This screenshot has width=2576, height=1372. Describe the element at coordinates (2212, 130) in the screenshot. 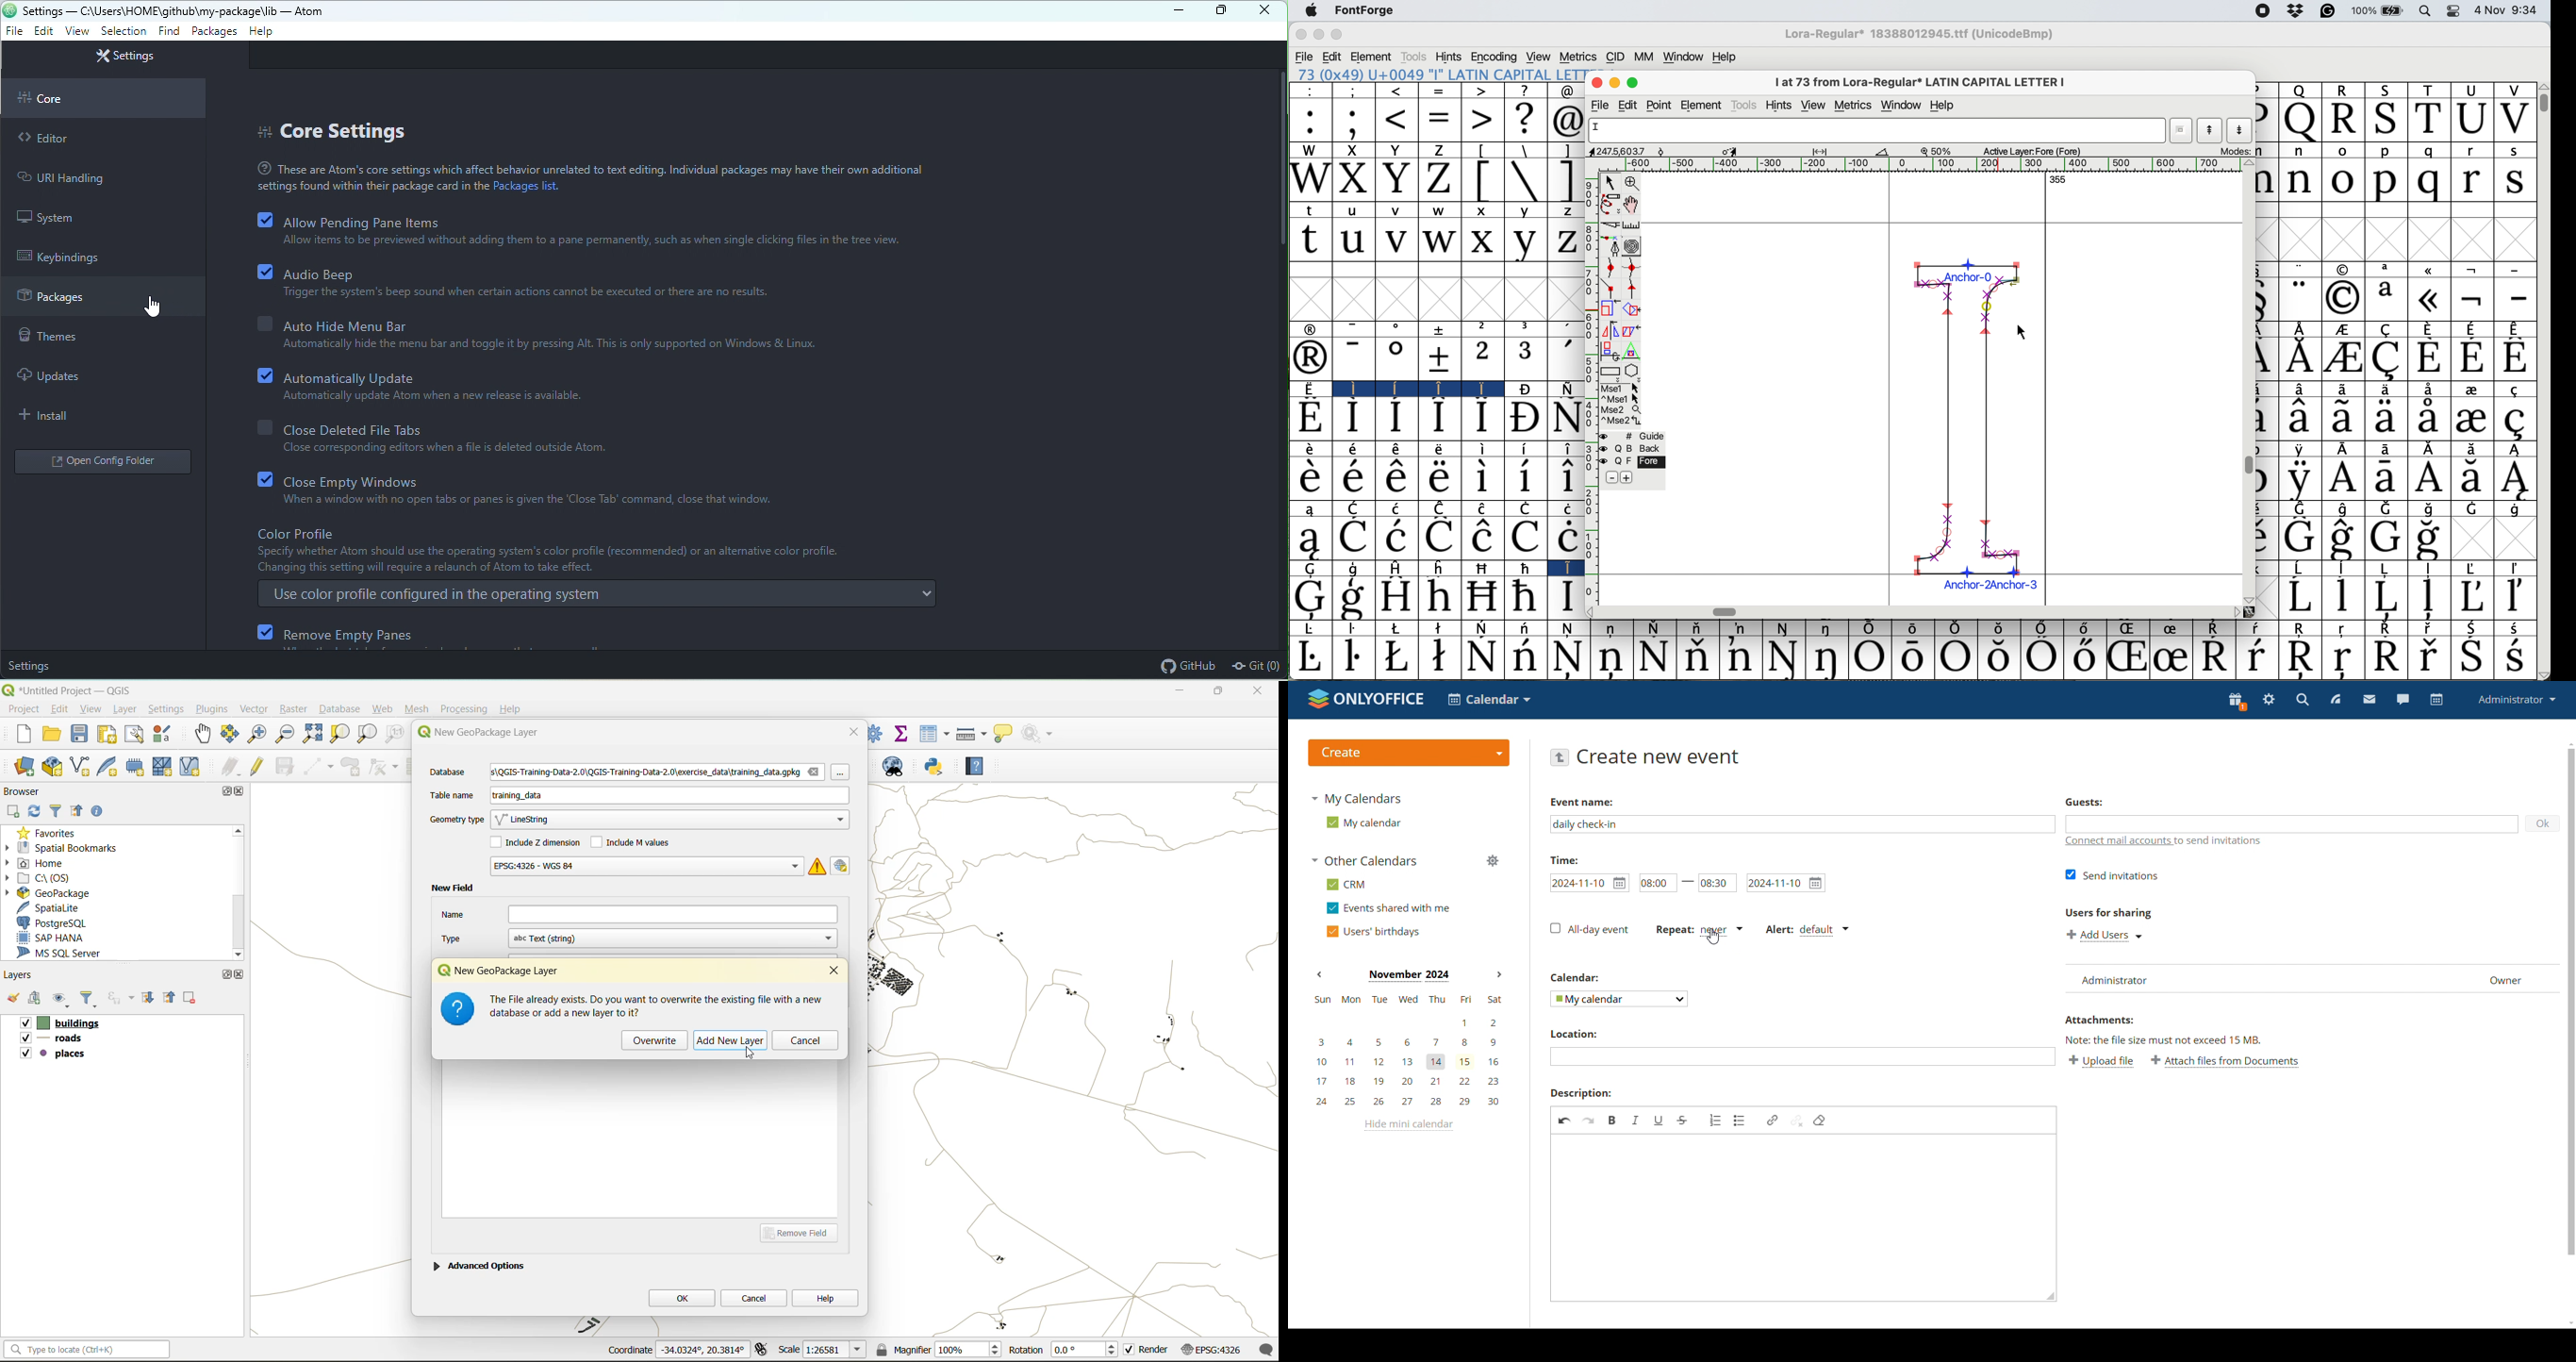

I see `show previous letter` at that location.